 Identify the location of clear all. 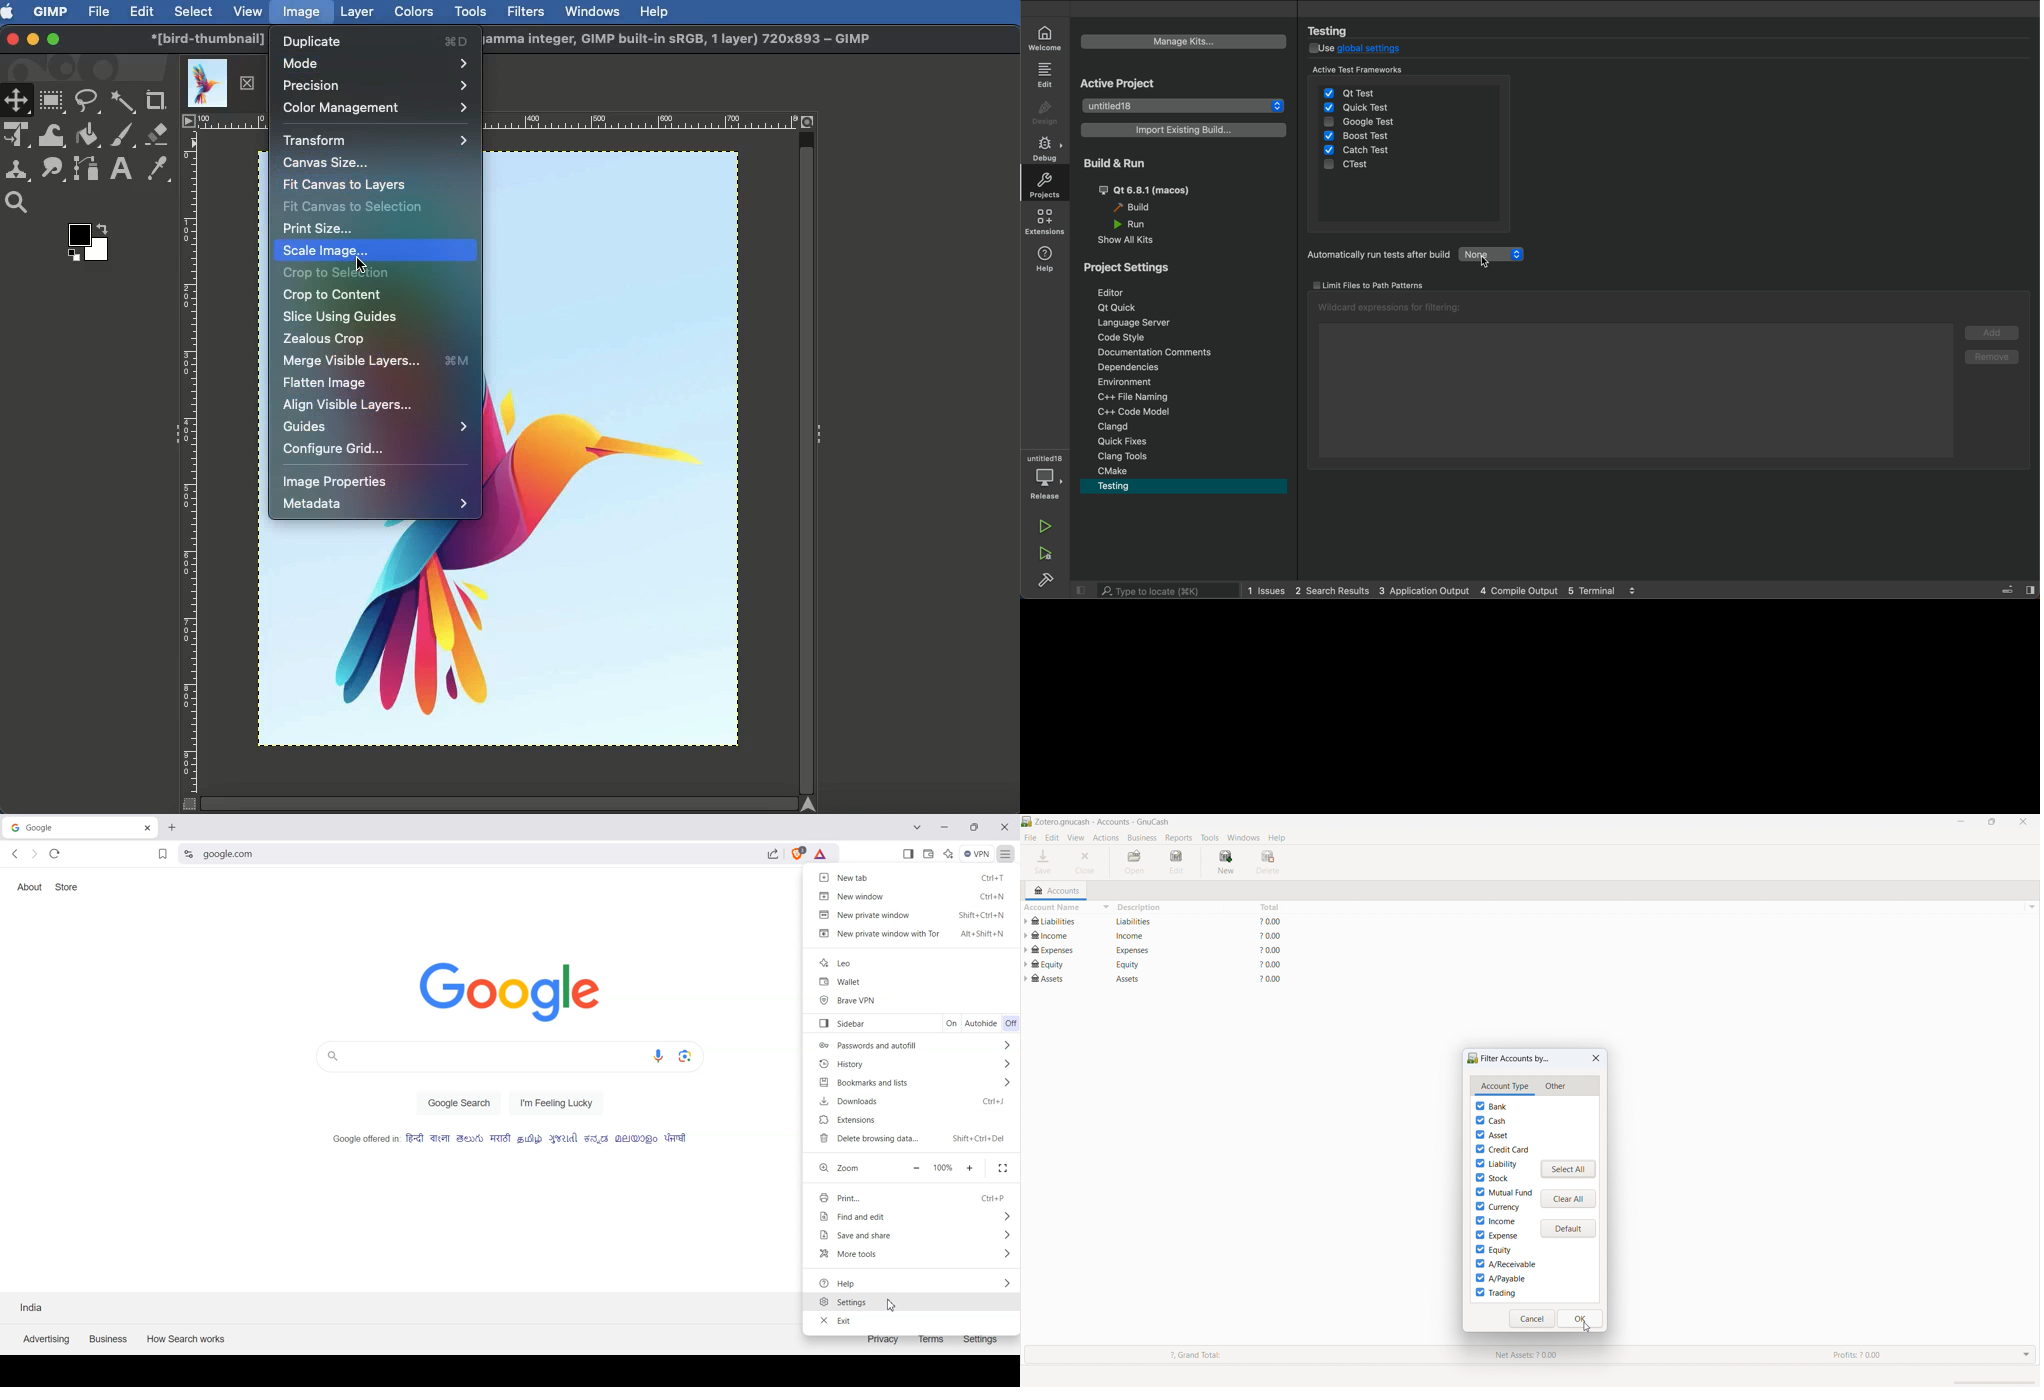
(1568, 1199).